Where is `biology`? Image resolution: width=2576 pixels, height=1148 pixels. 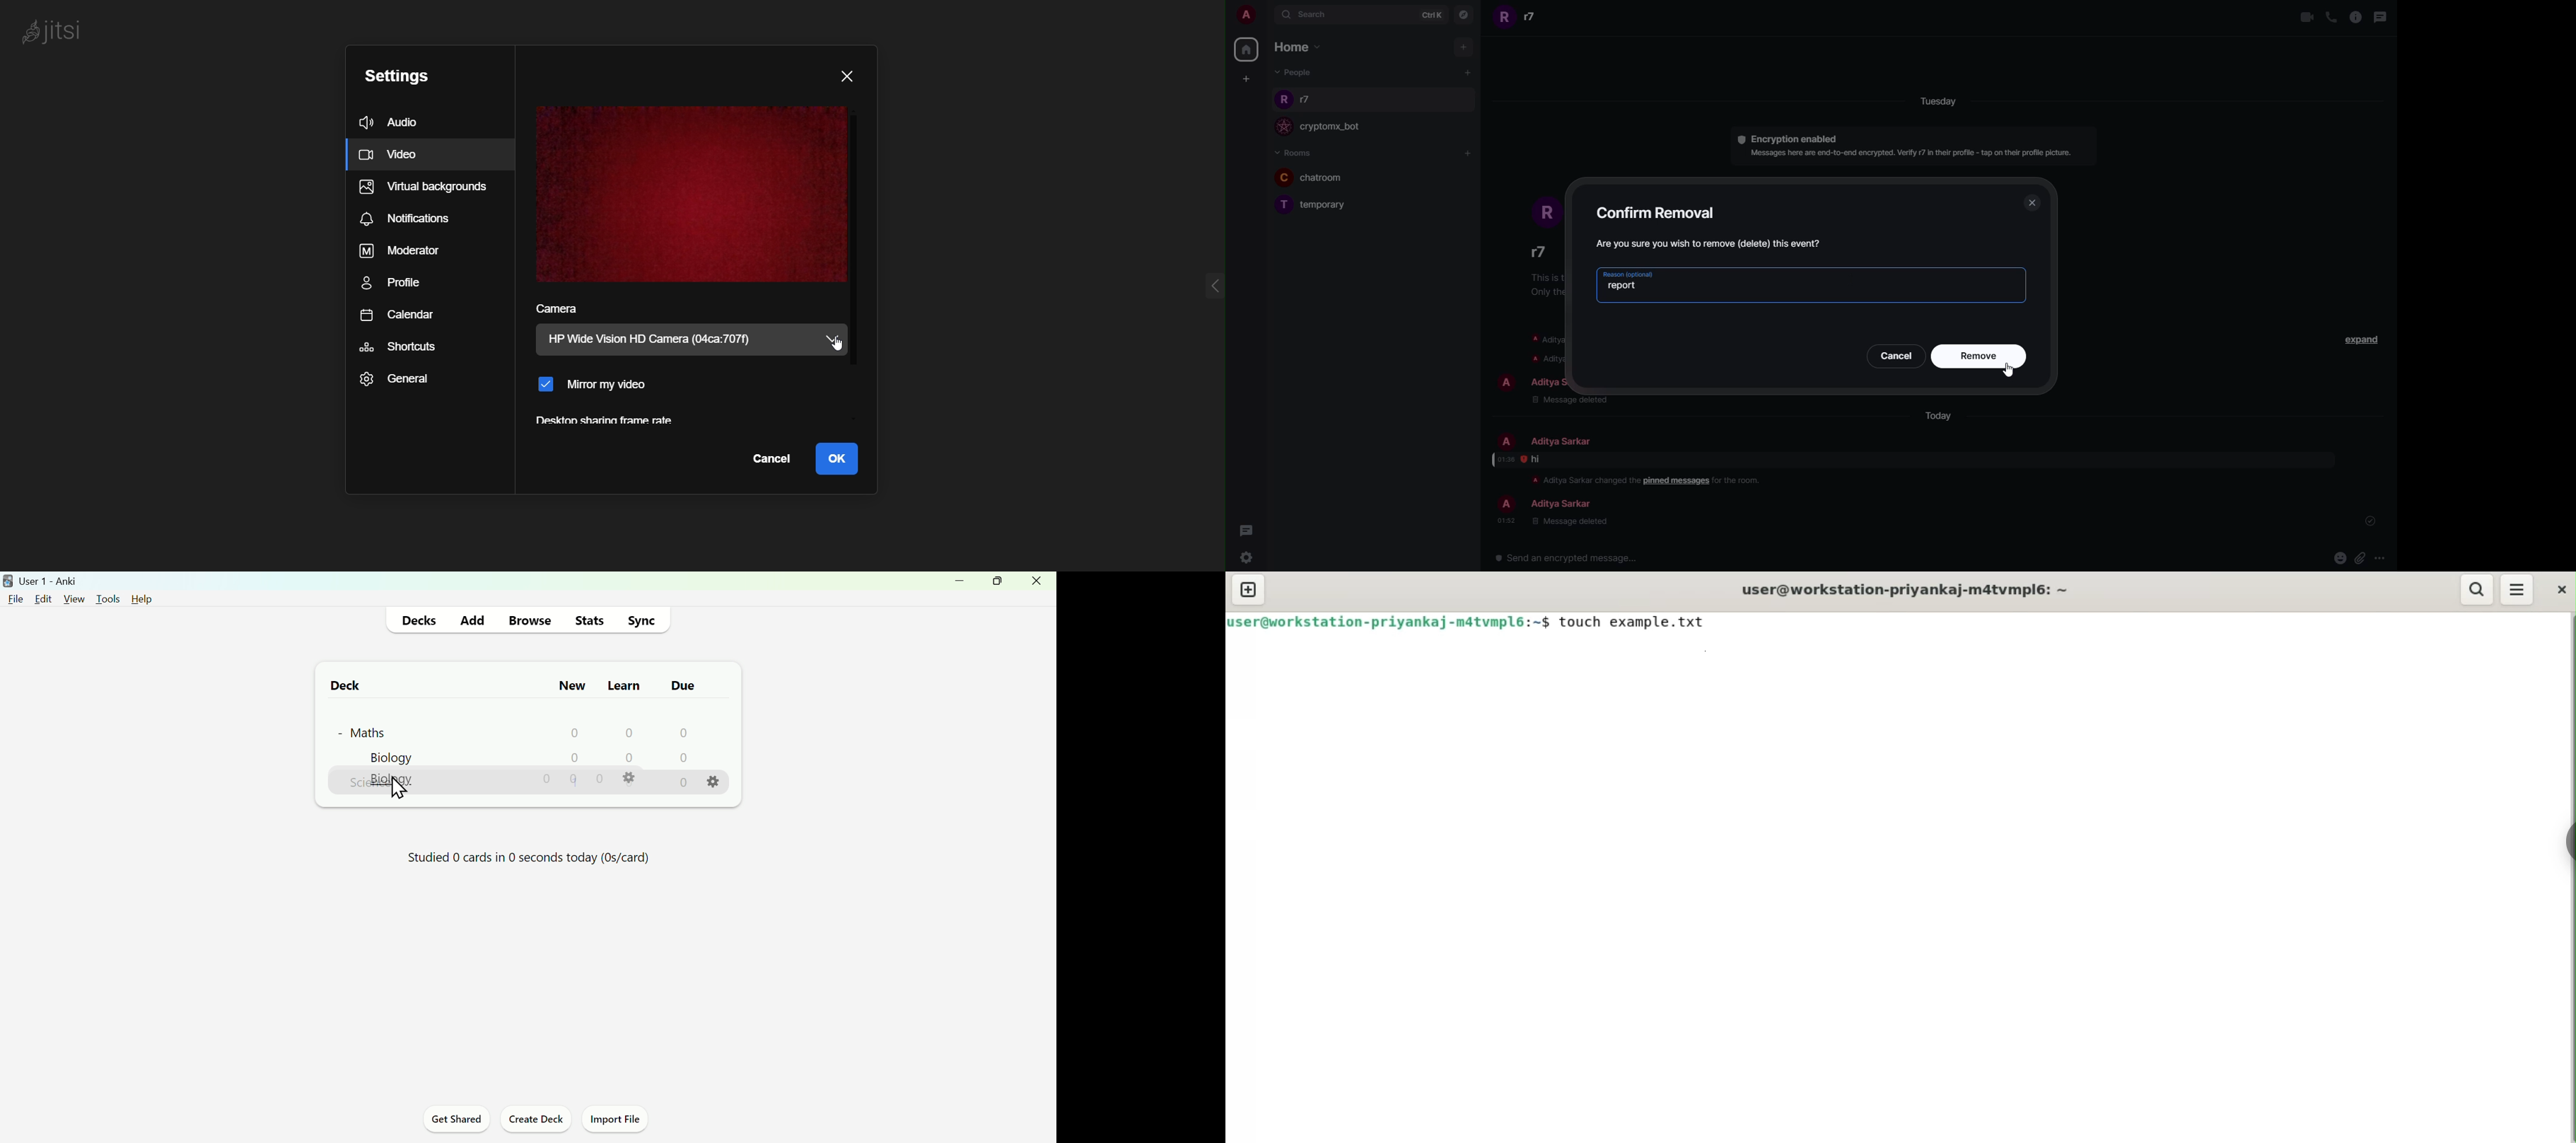
biology is located at coordinates (385, 758).